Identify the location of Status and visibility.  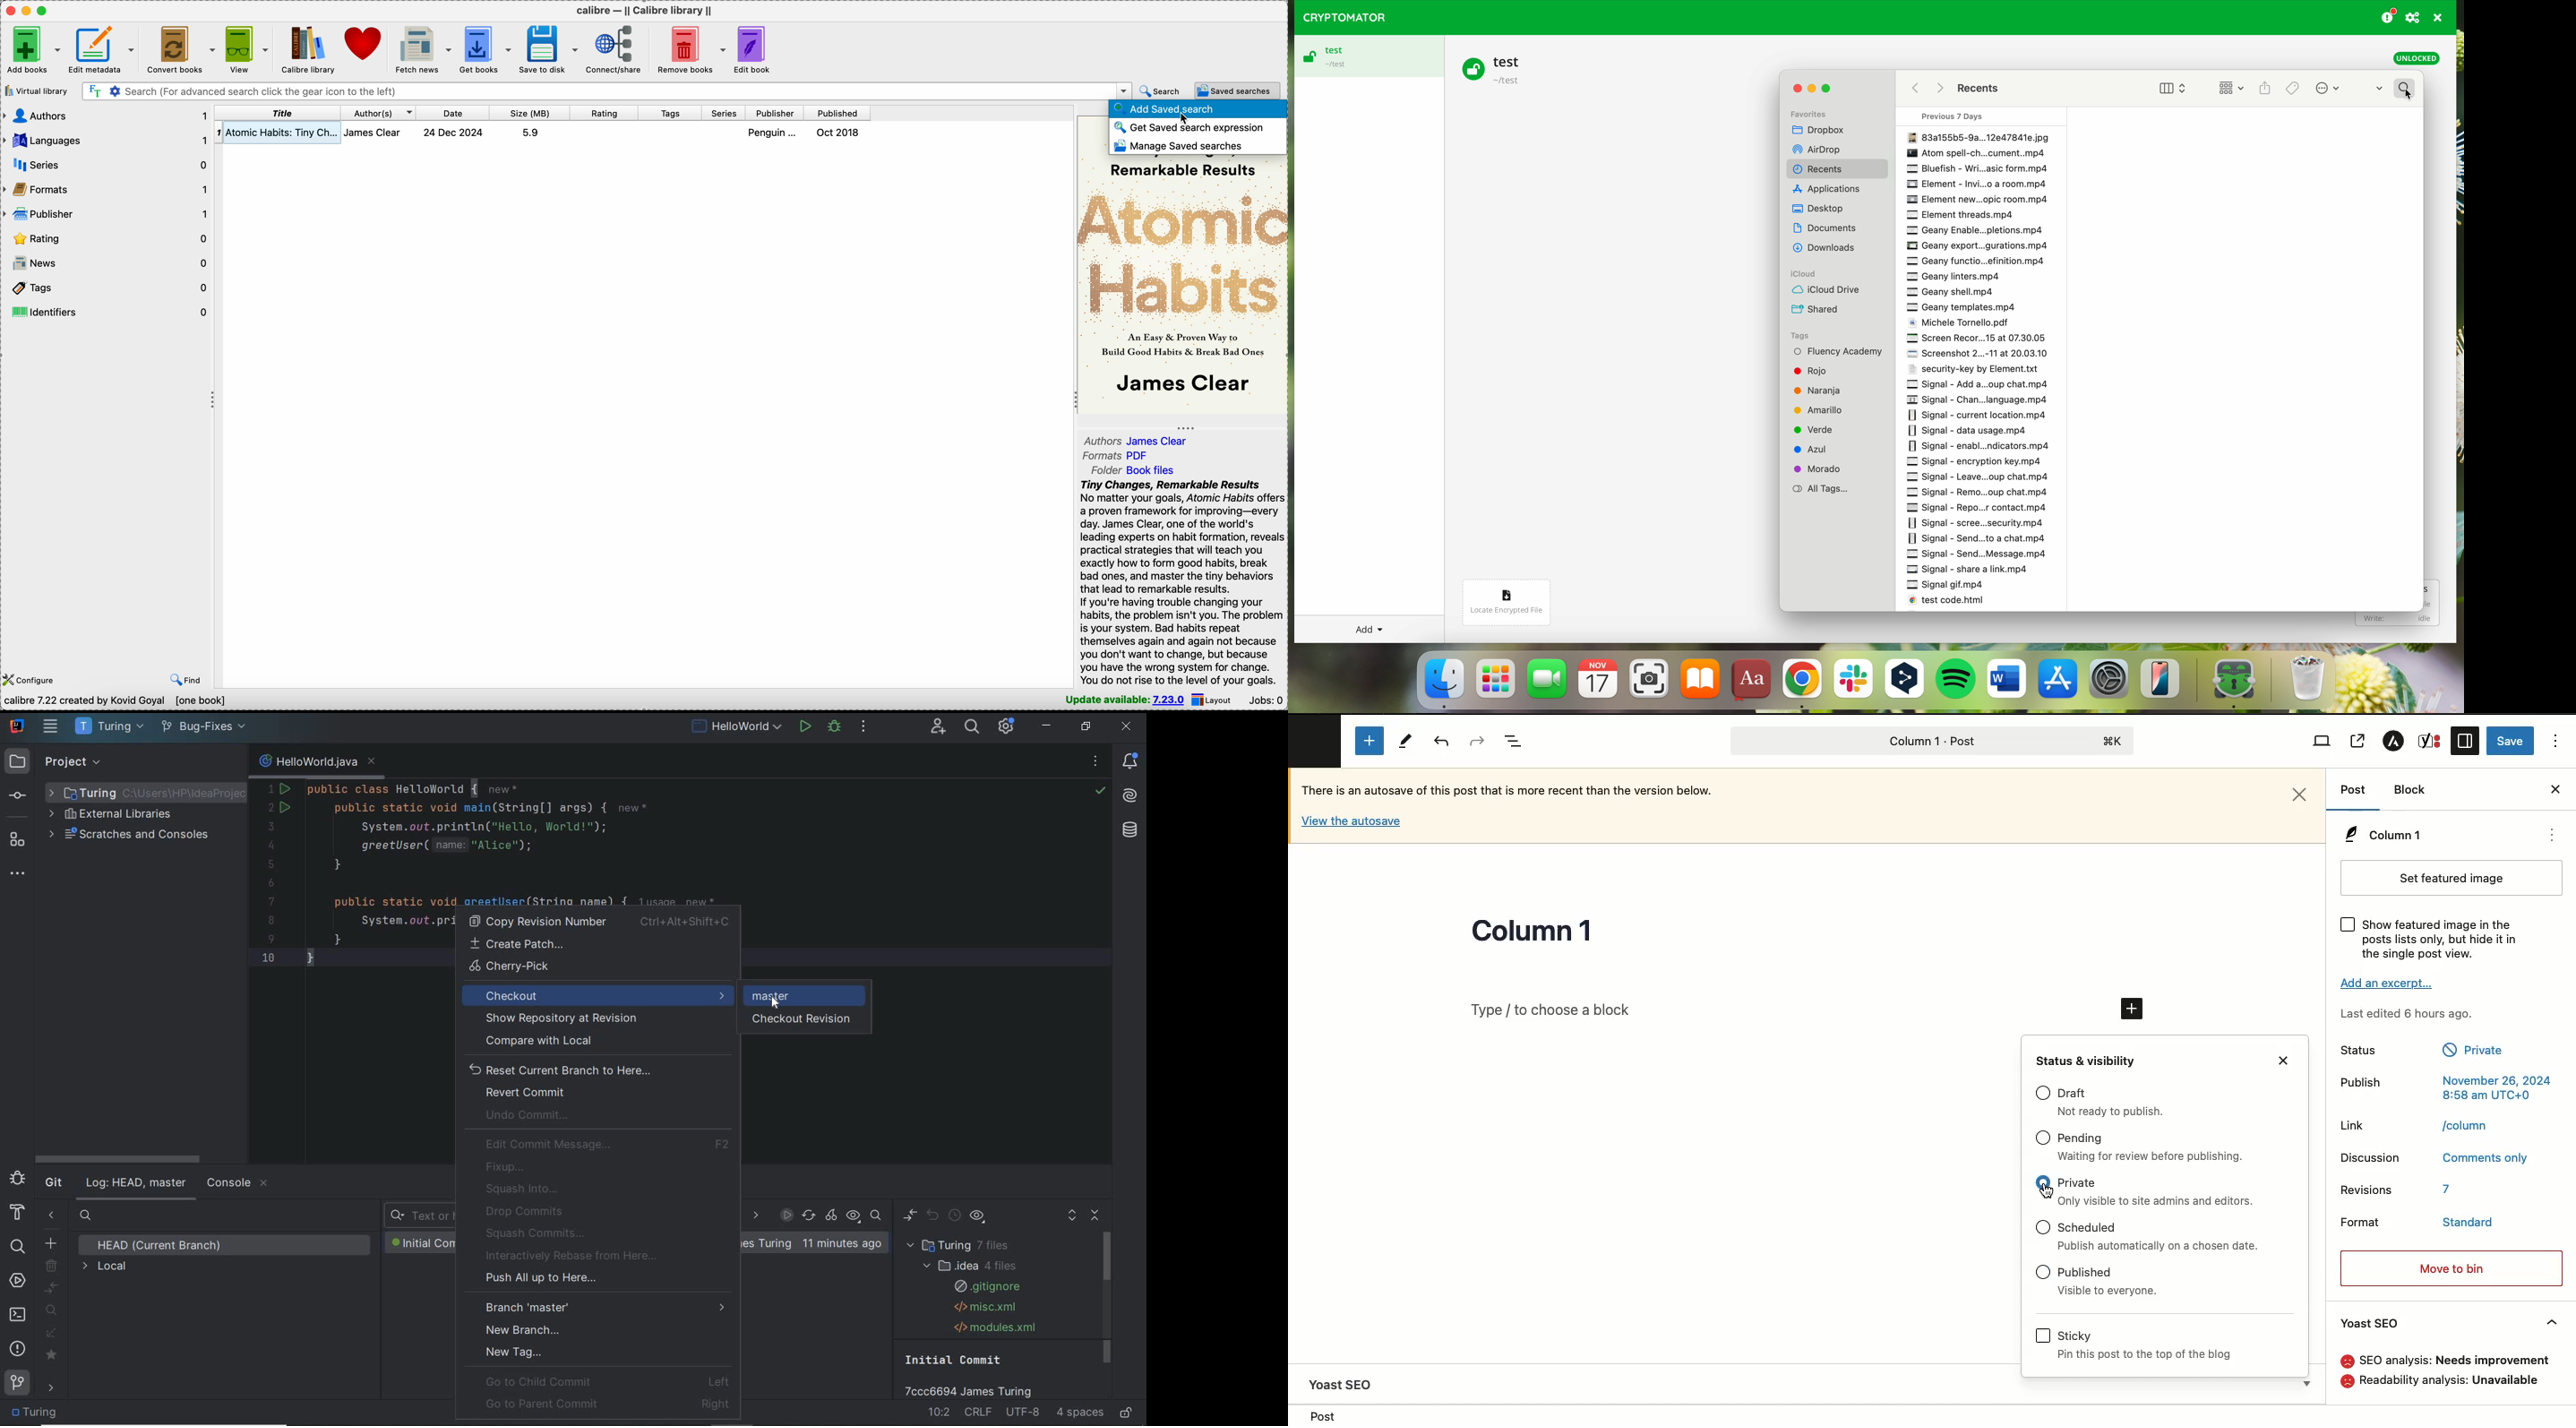
(2088, 1060).